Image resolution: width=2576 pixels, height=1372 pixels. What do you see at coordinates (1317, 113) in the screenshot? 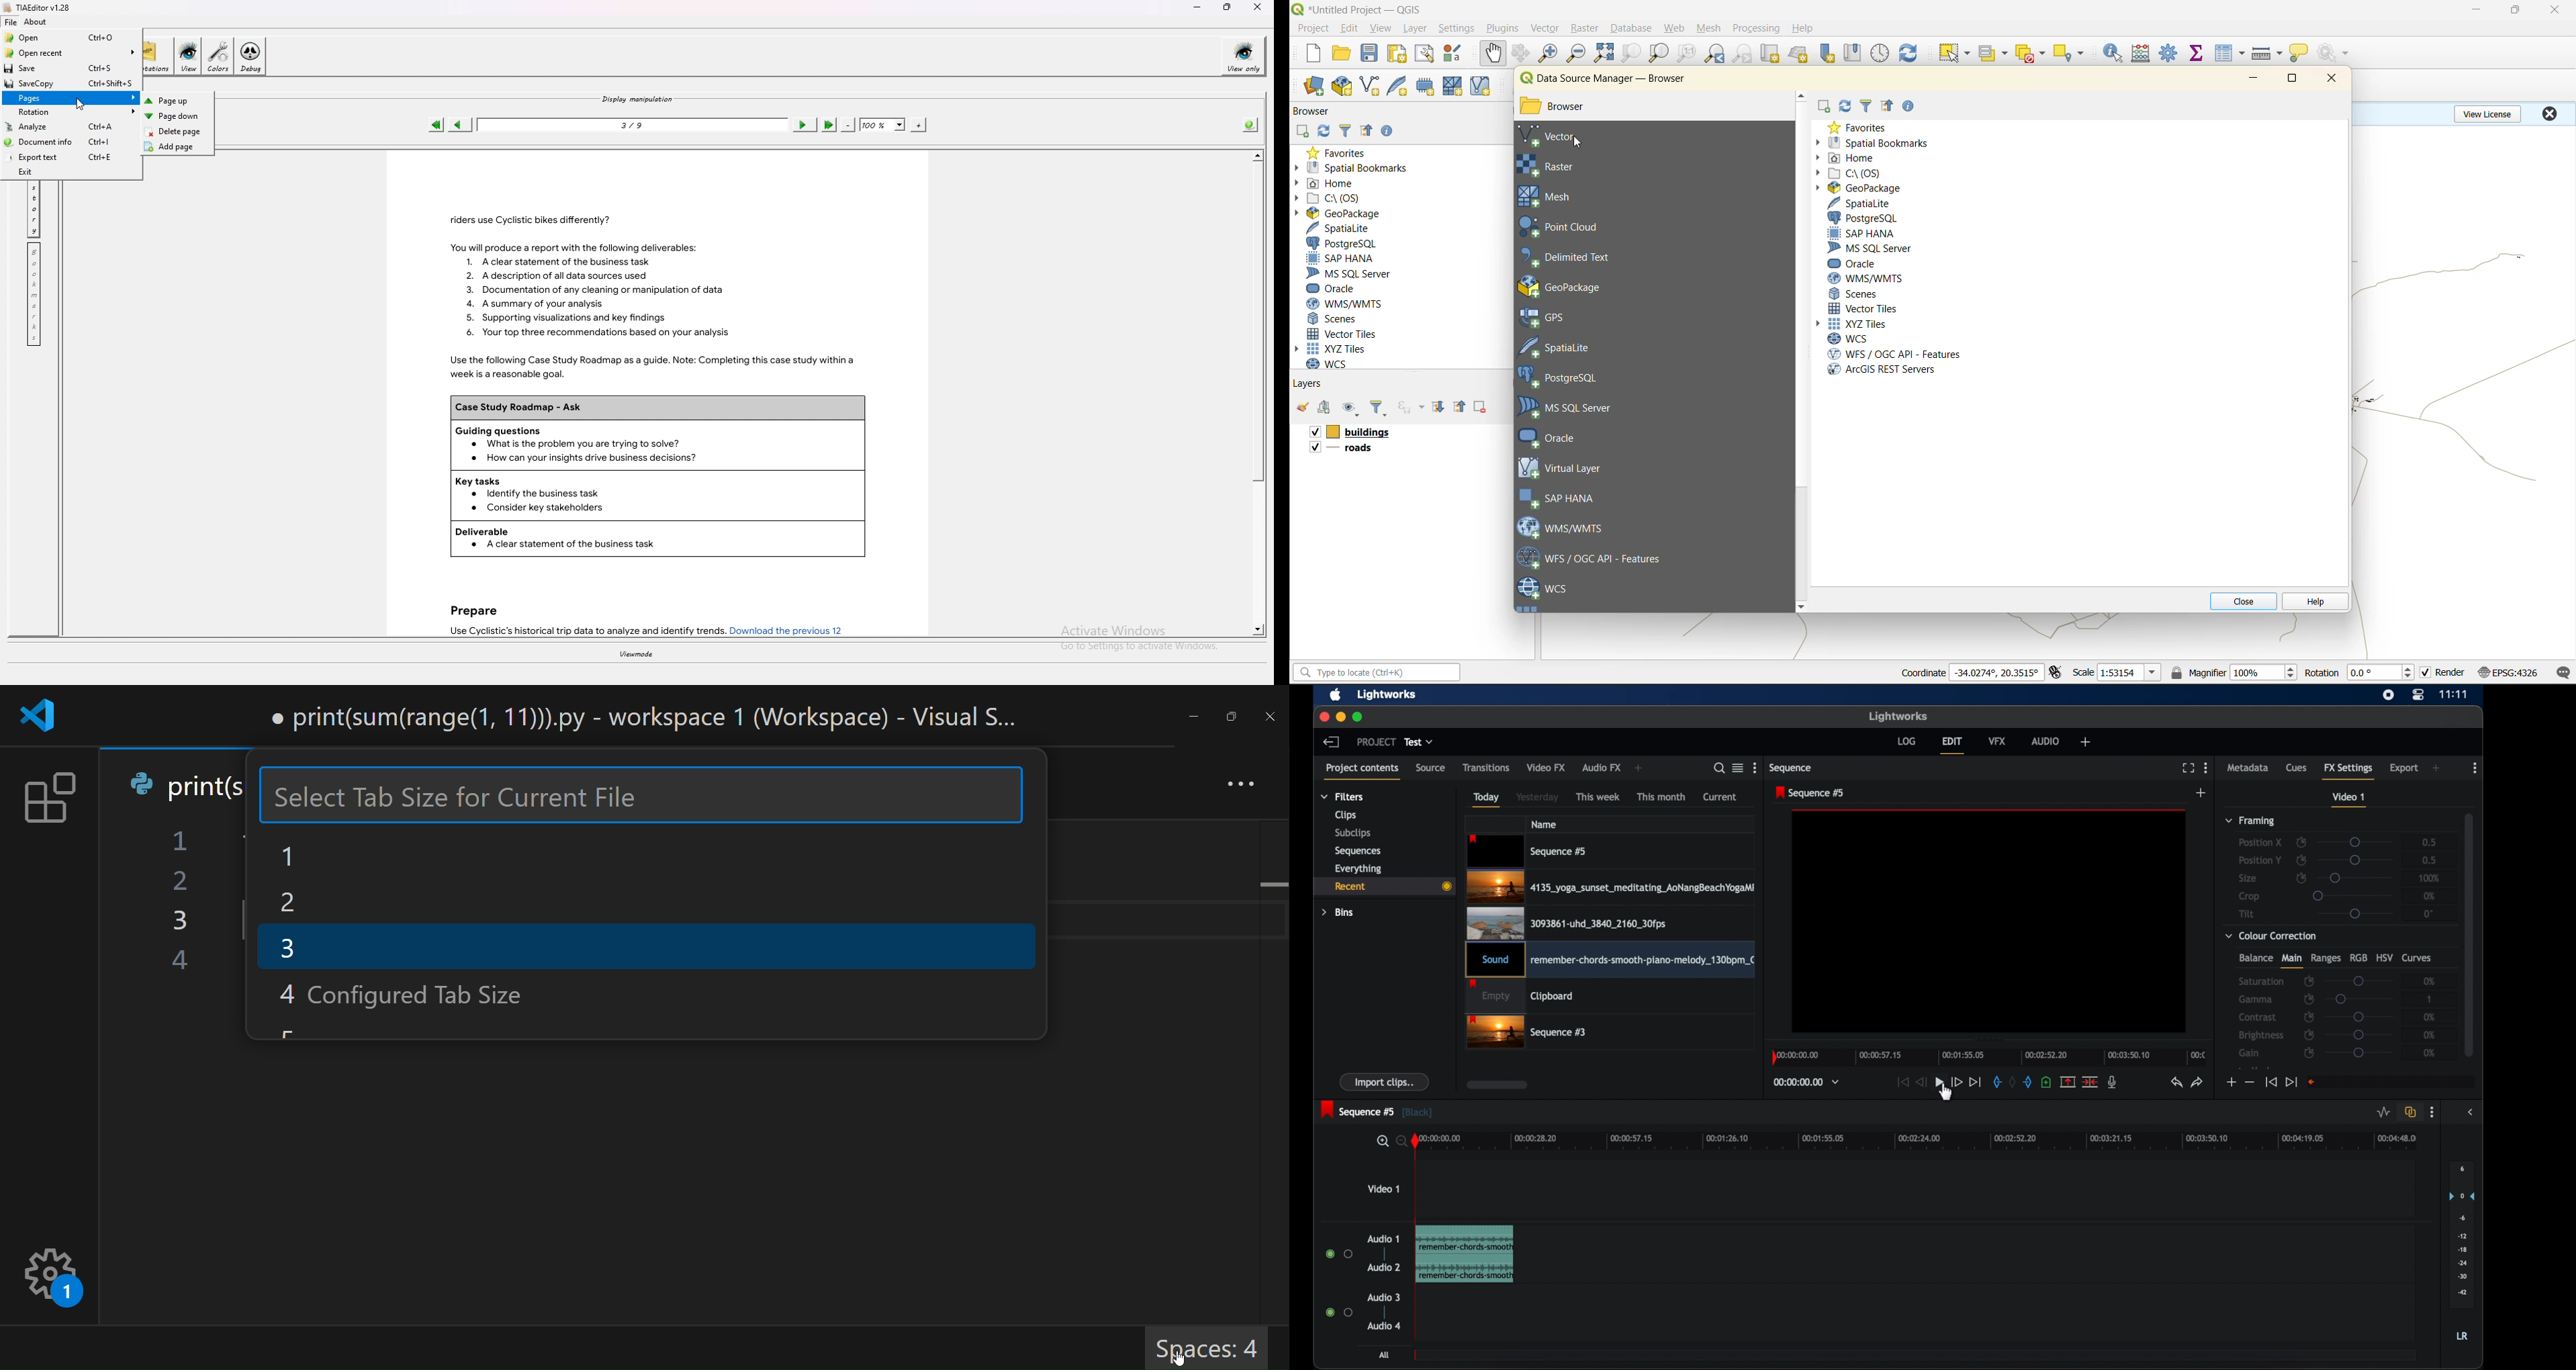
I see `browser` at bounding box center [1317, 113].